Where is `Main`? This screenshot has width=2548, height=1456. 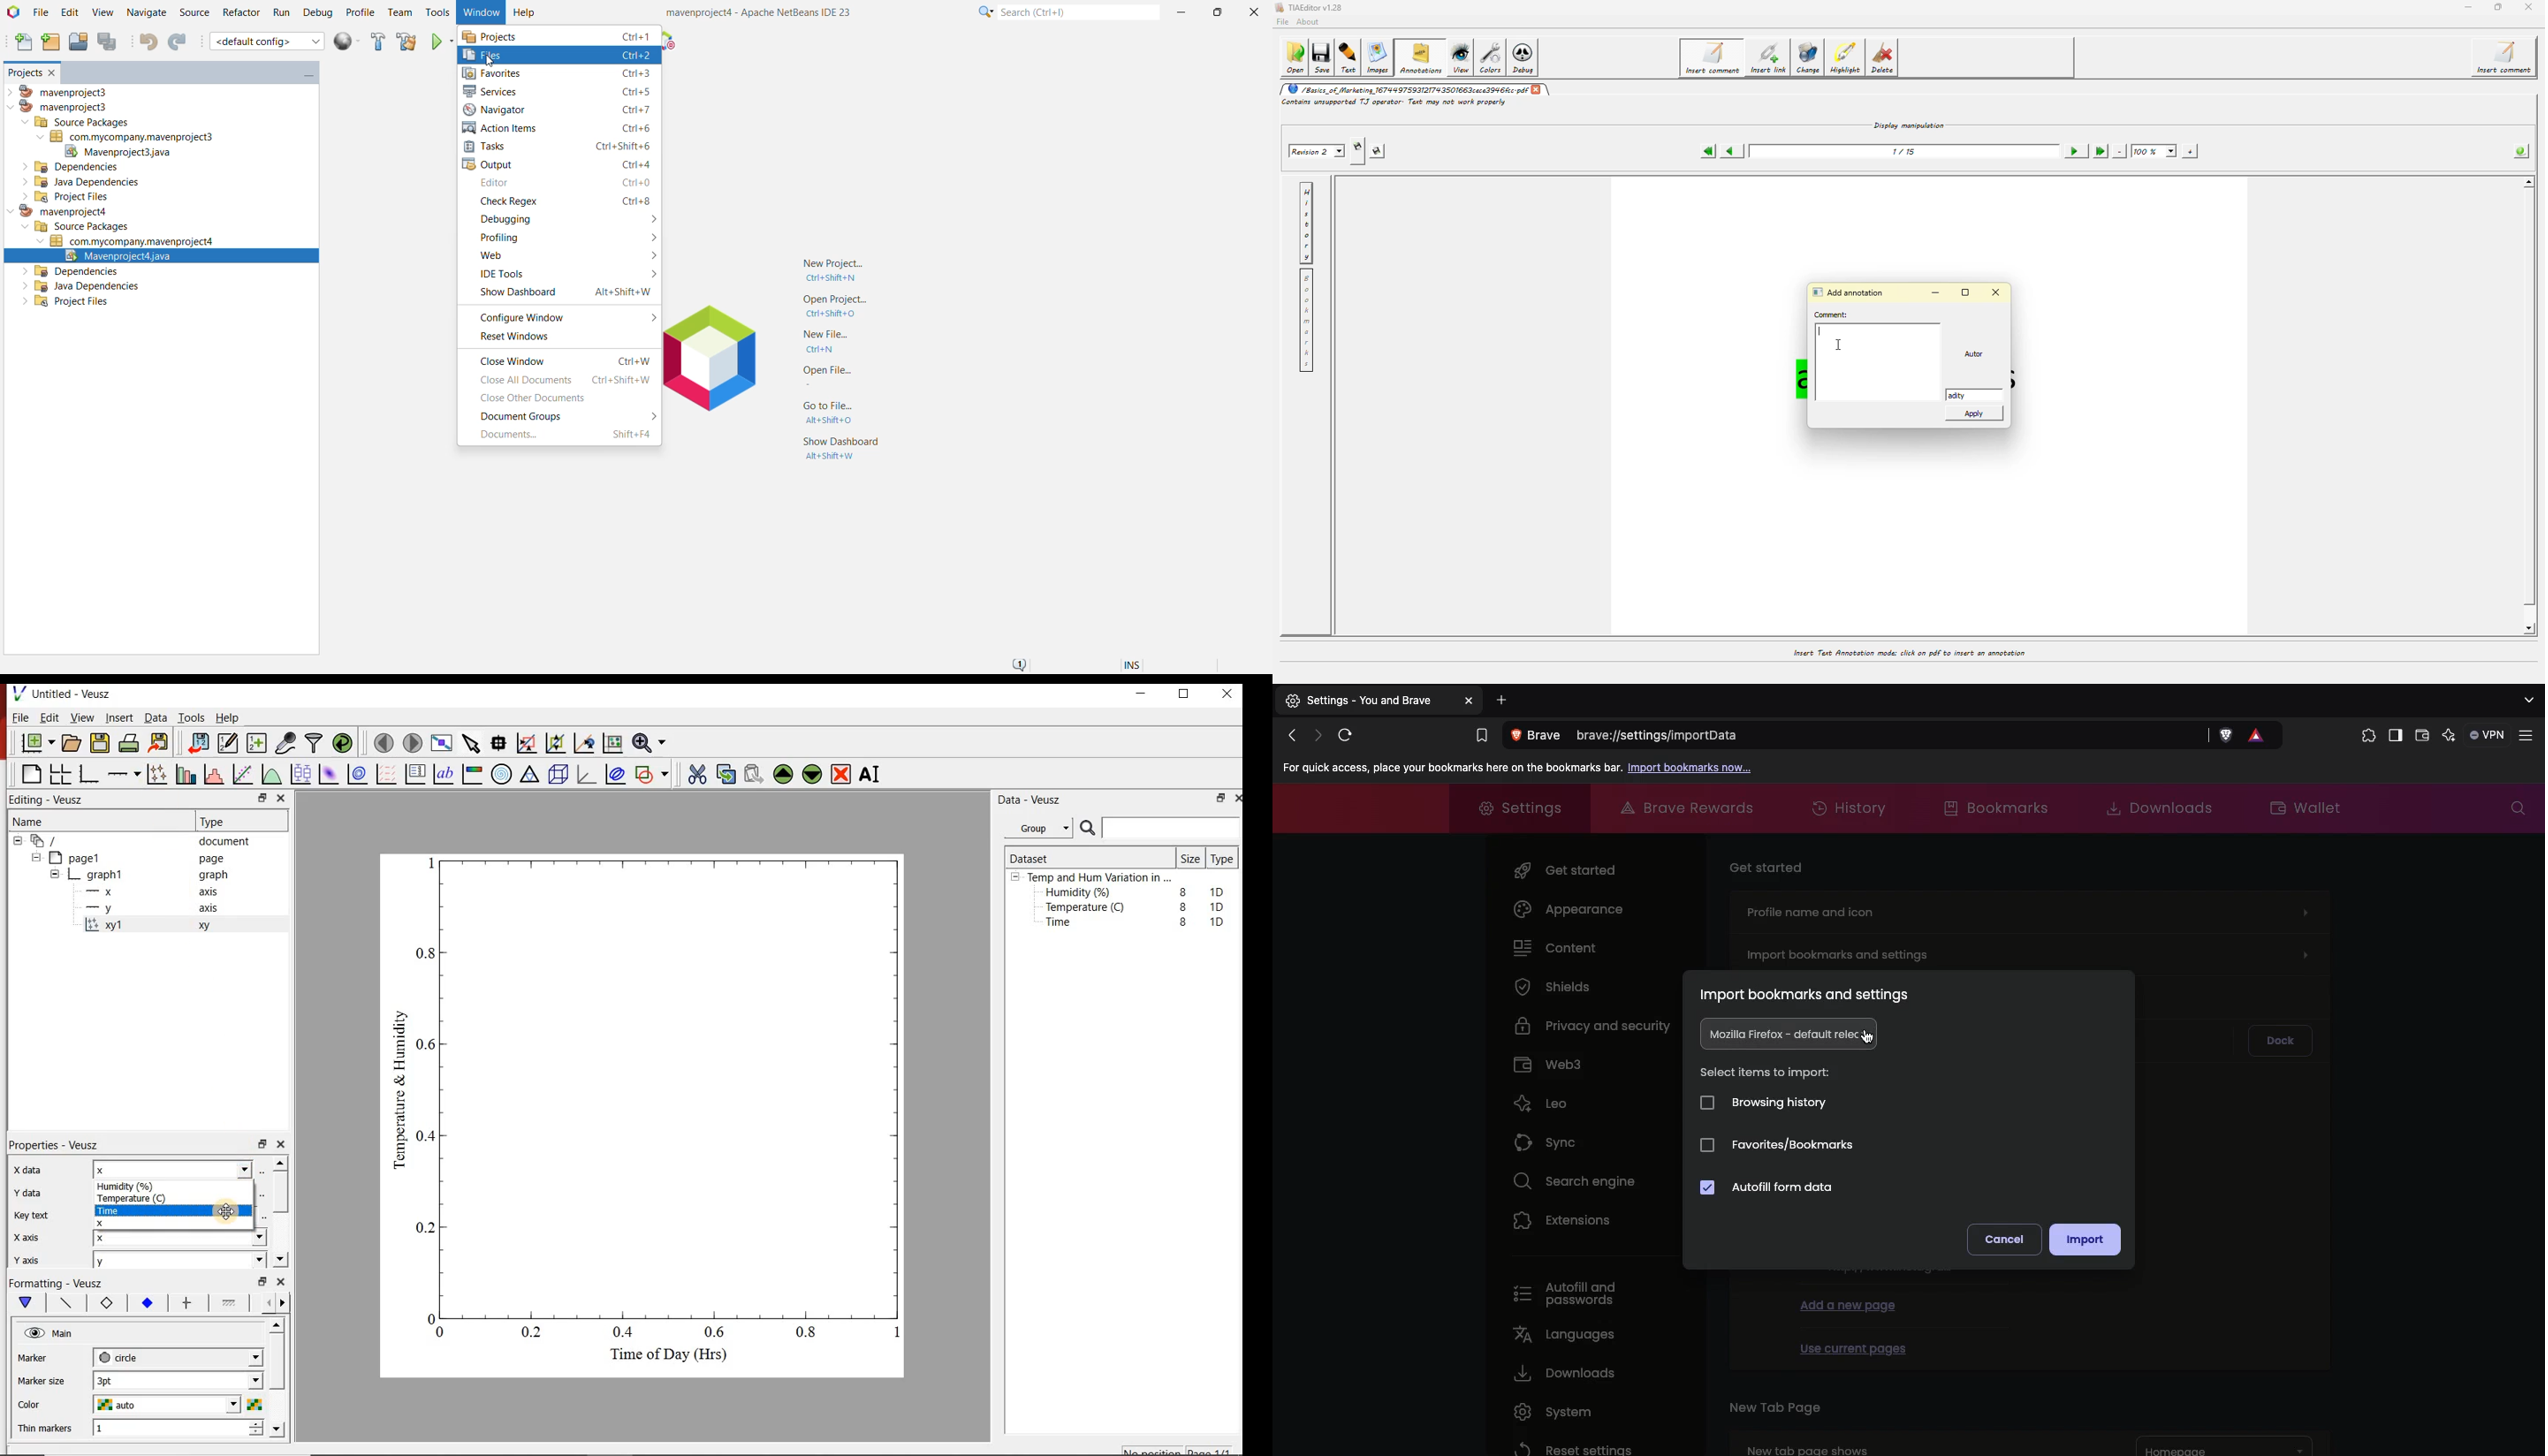 Main is located at coordinates (73, 1335).